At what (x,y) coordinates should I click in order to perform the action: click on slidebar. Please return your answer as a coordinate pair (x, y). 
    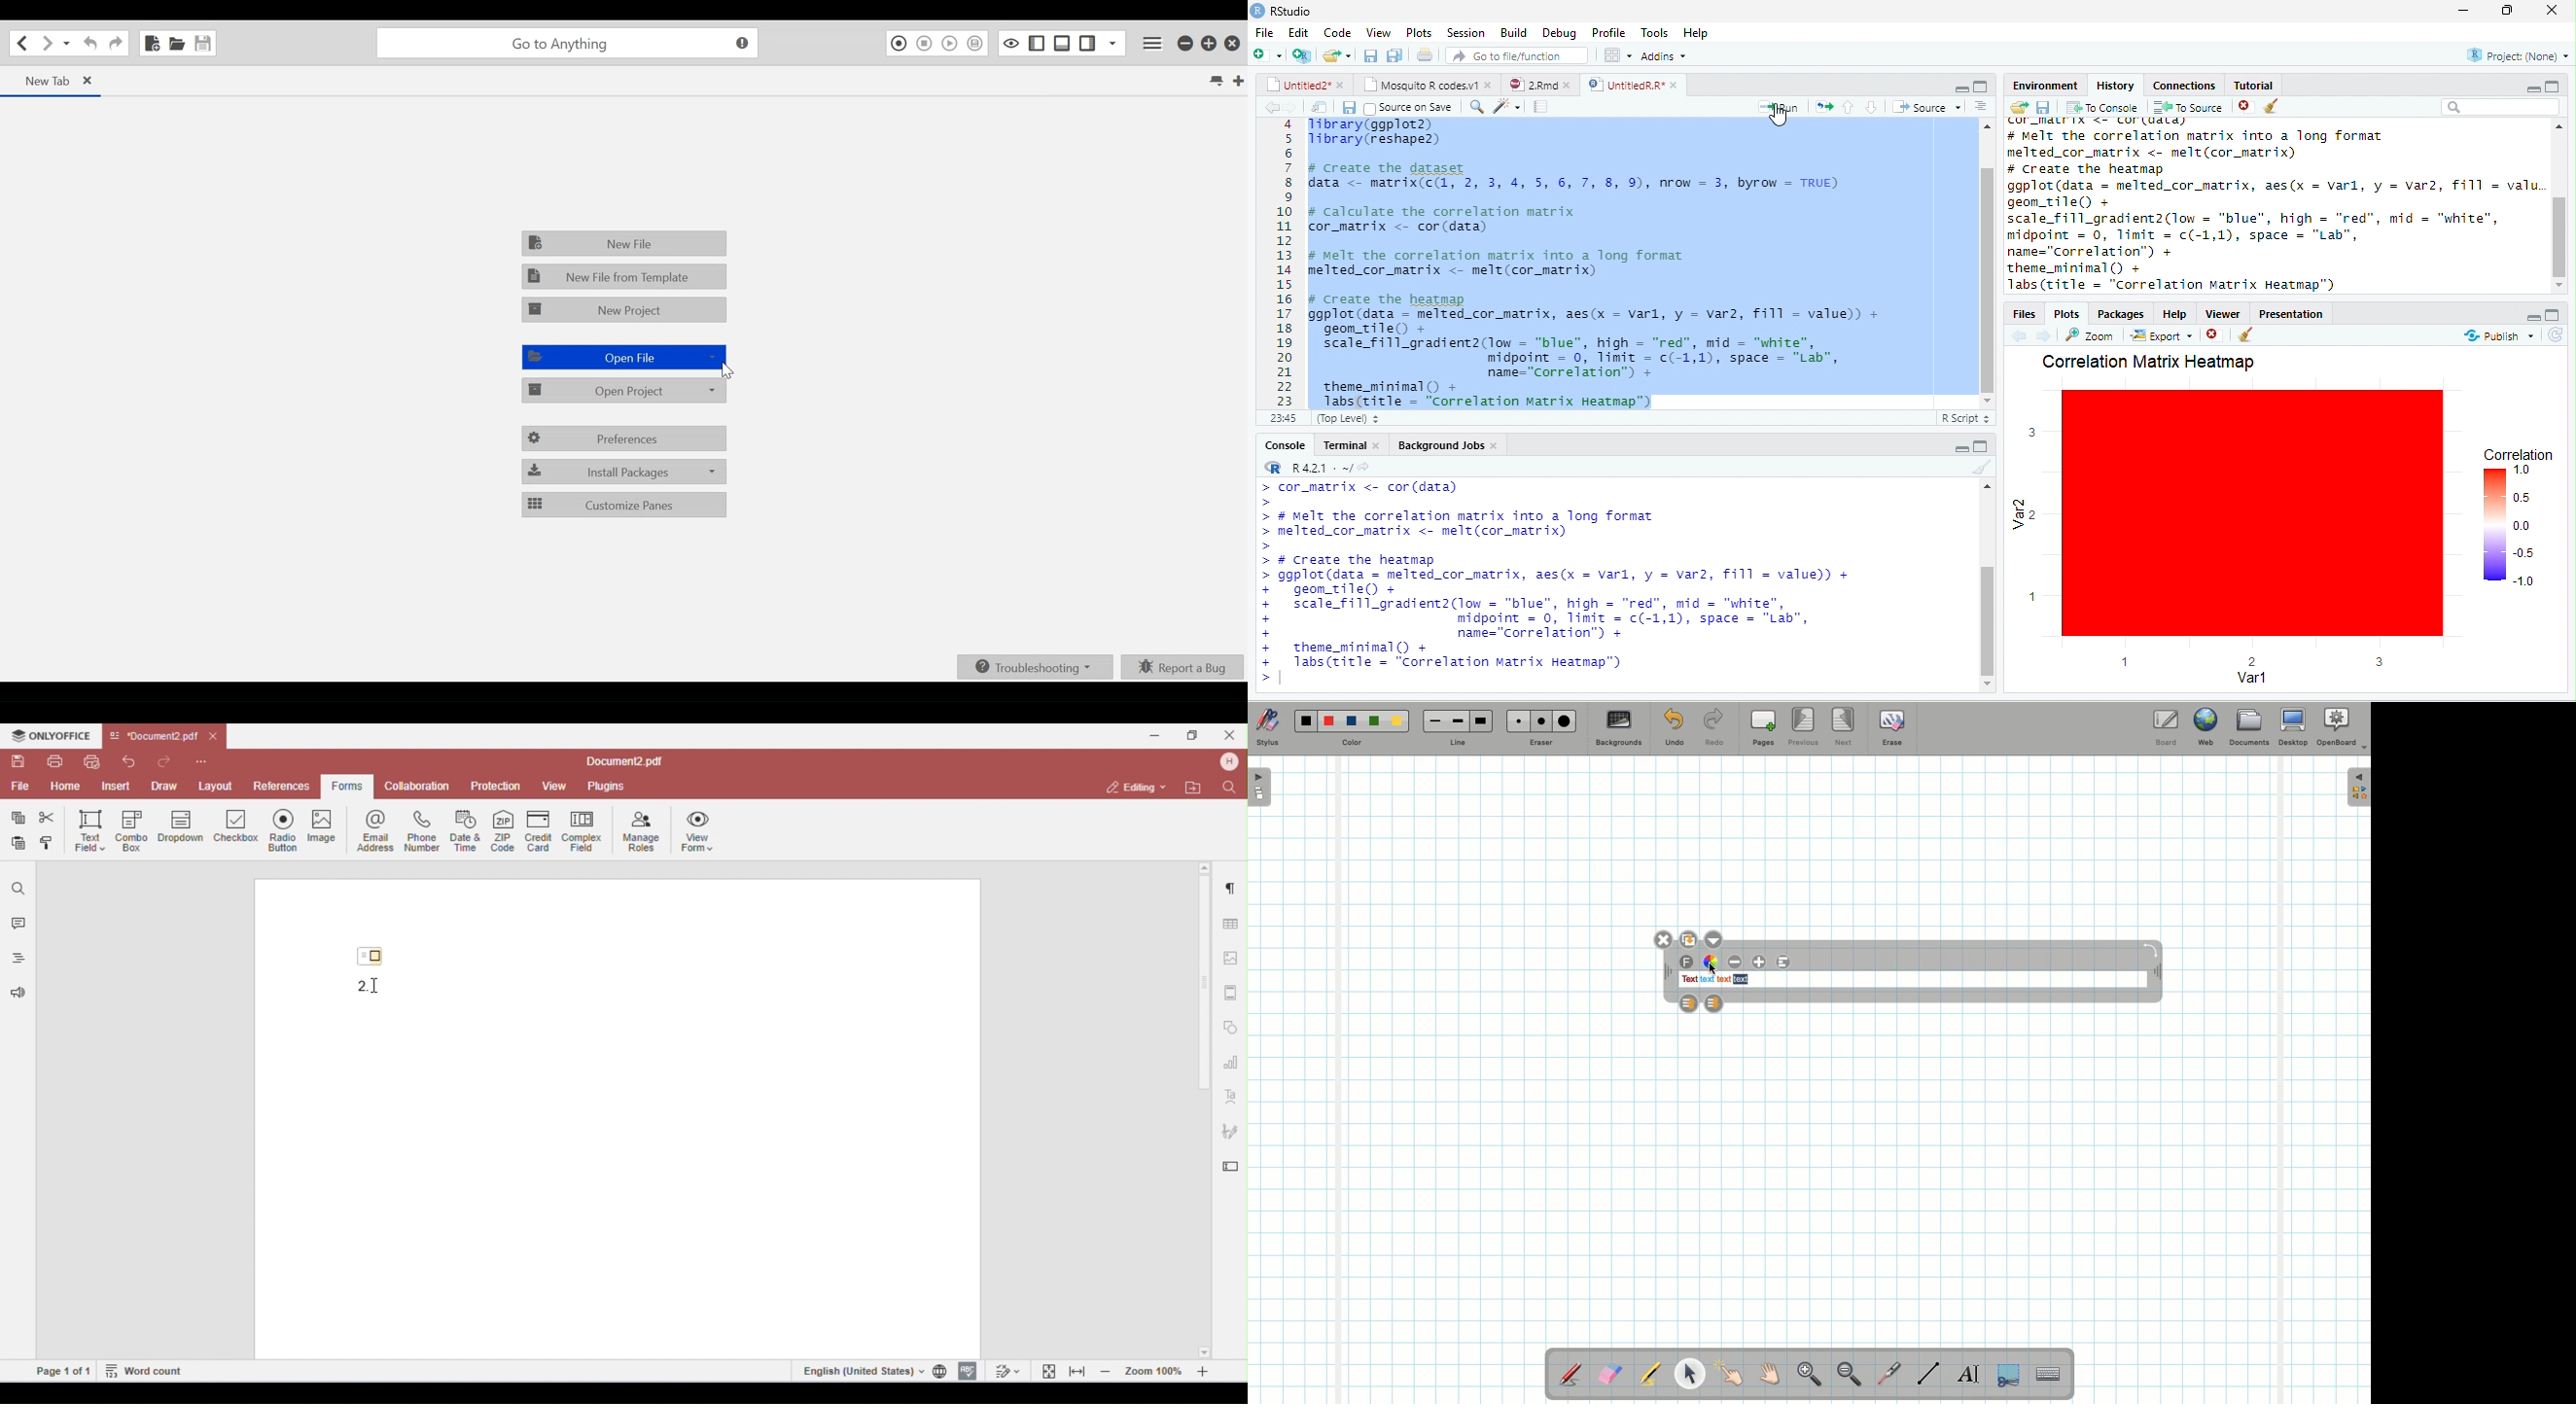
    Looking at the image, I should click on (1983, 263).